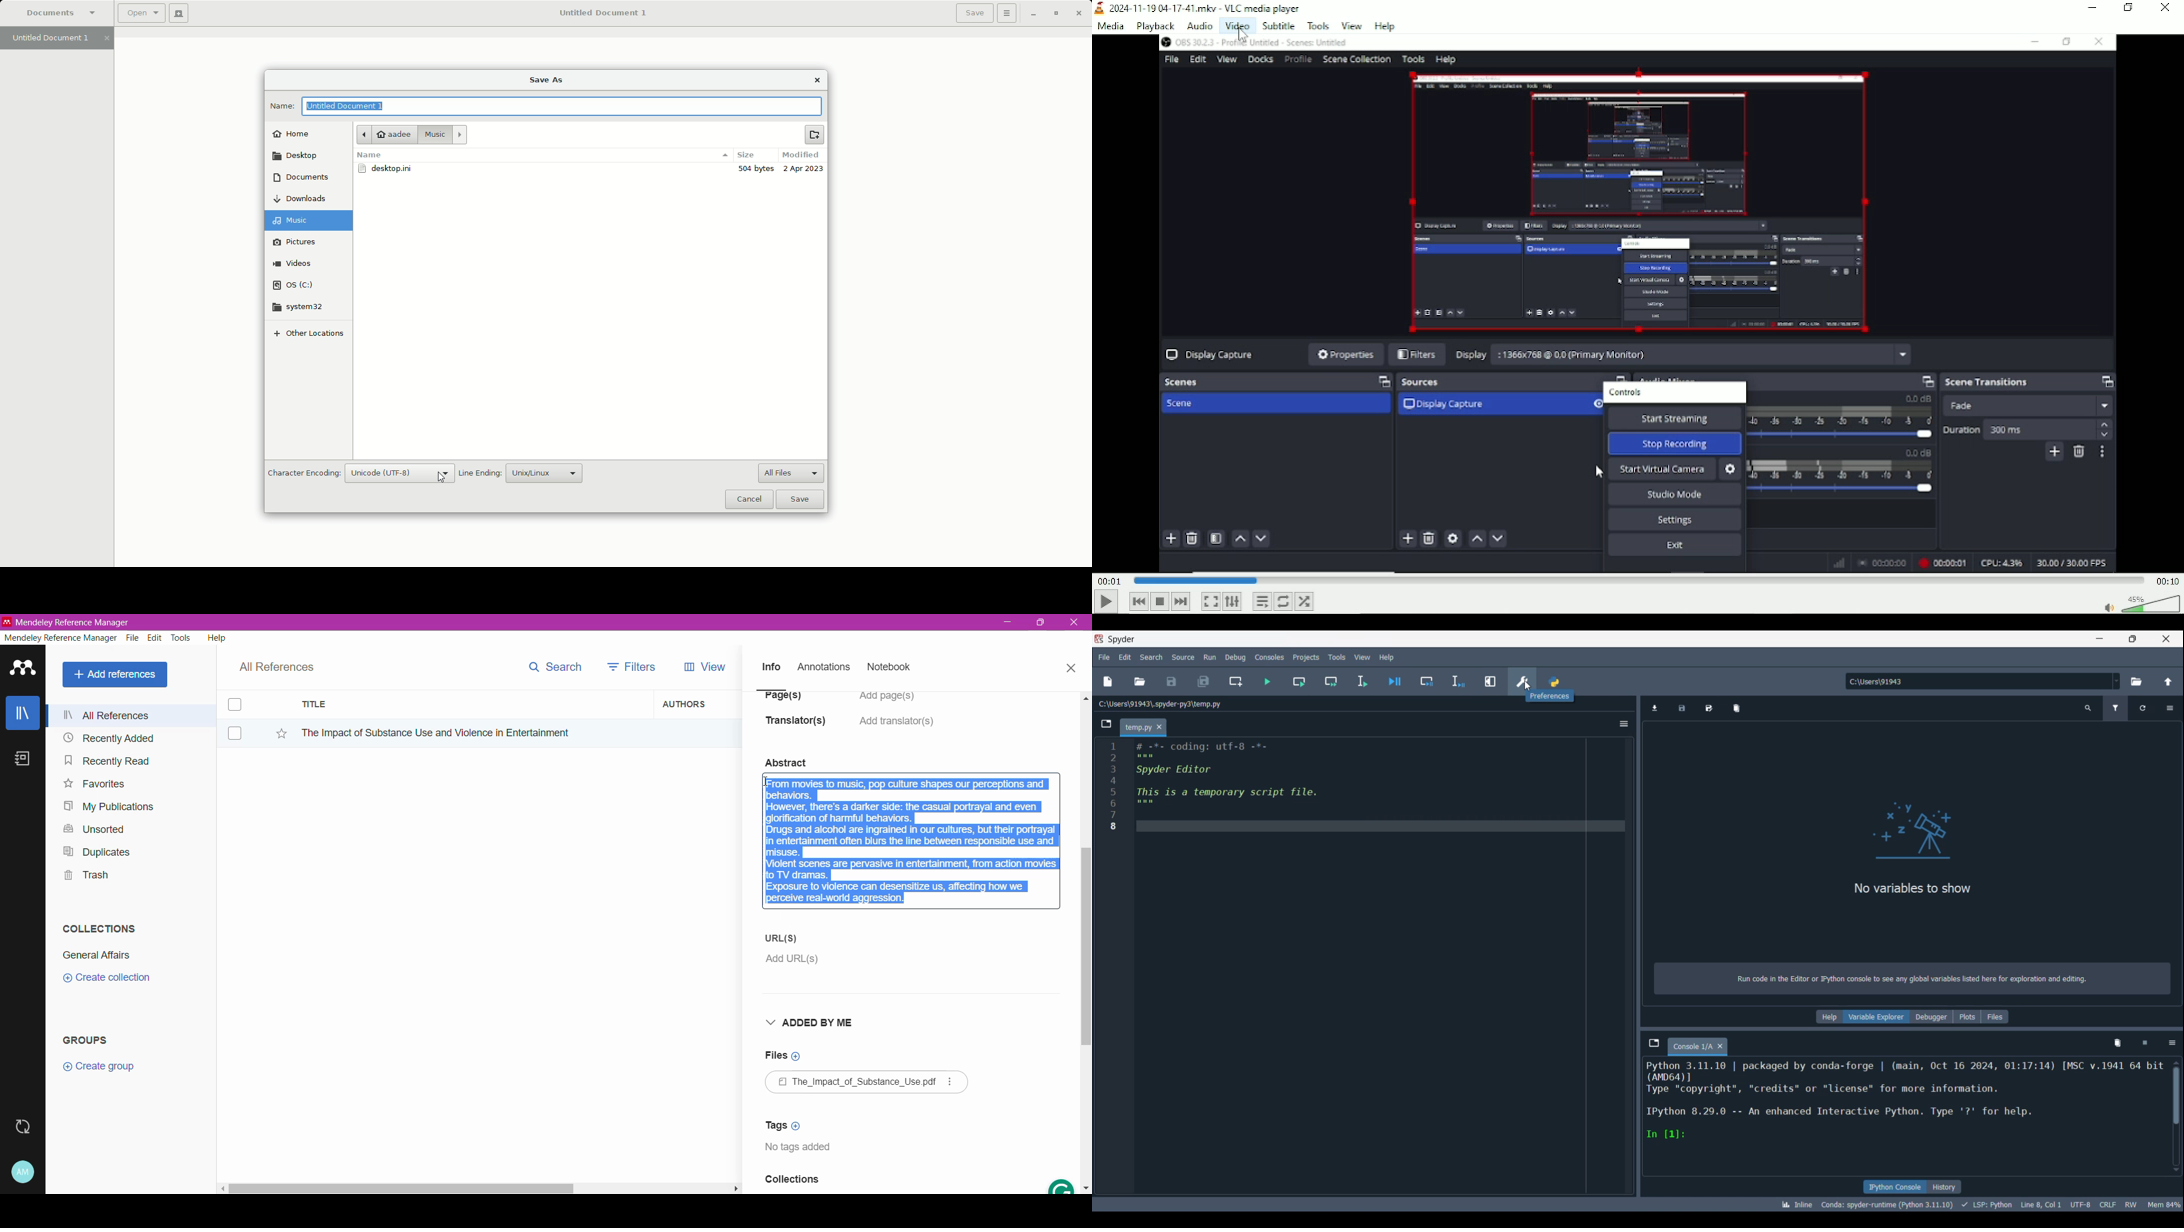 The width and height of the screenshot is (2184, 1232). Describe the element at coordinates (68, 622) in the screenshot. I see `Application Name` at that location.